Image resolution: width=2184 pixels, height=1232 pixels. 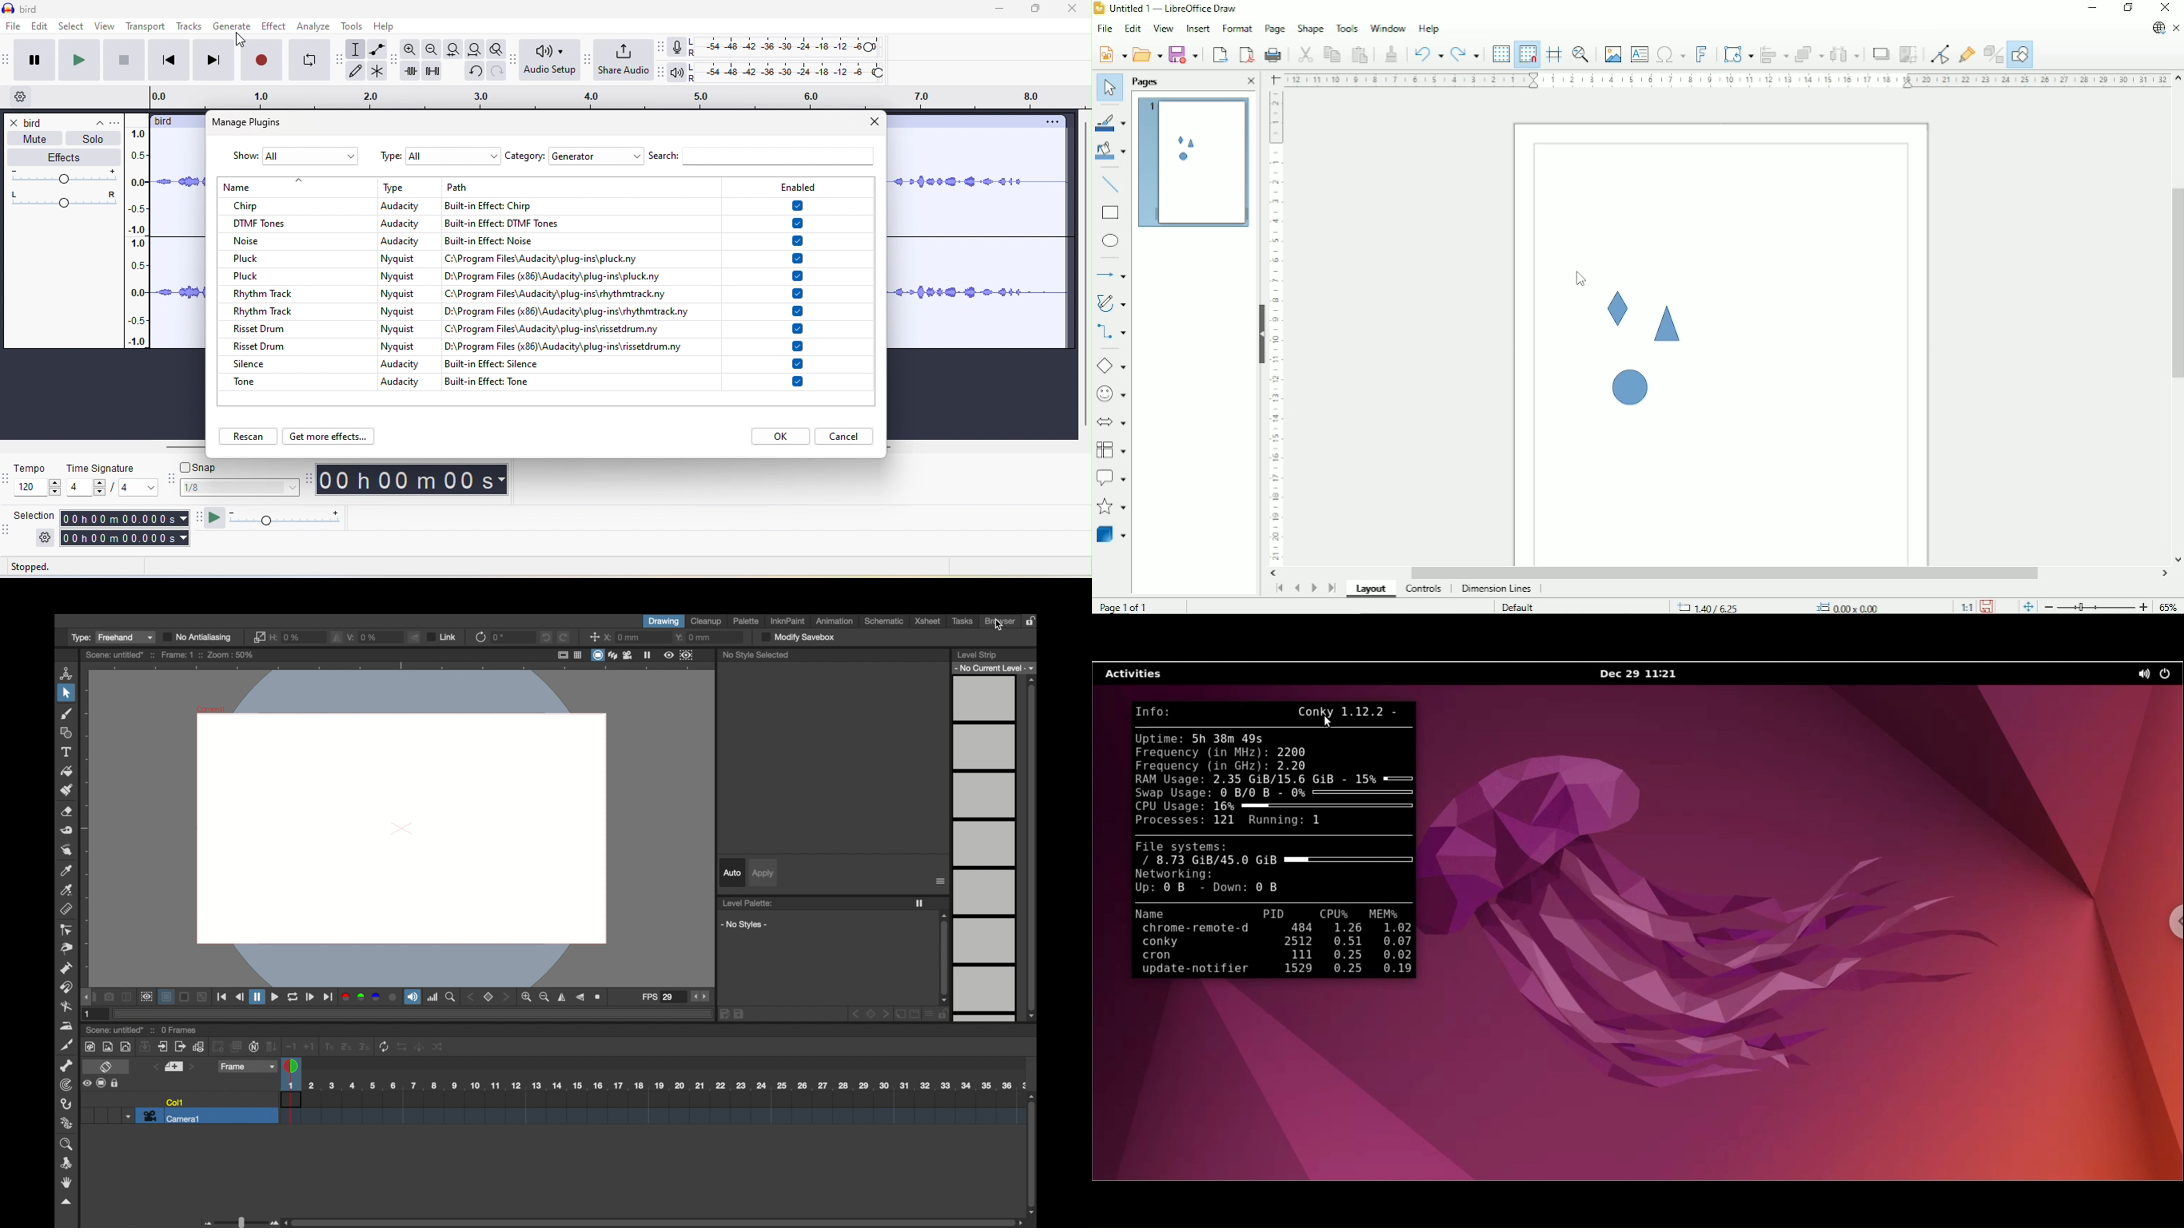 I want to click on Restore down, so click(x=2128, y=8).